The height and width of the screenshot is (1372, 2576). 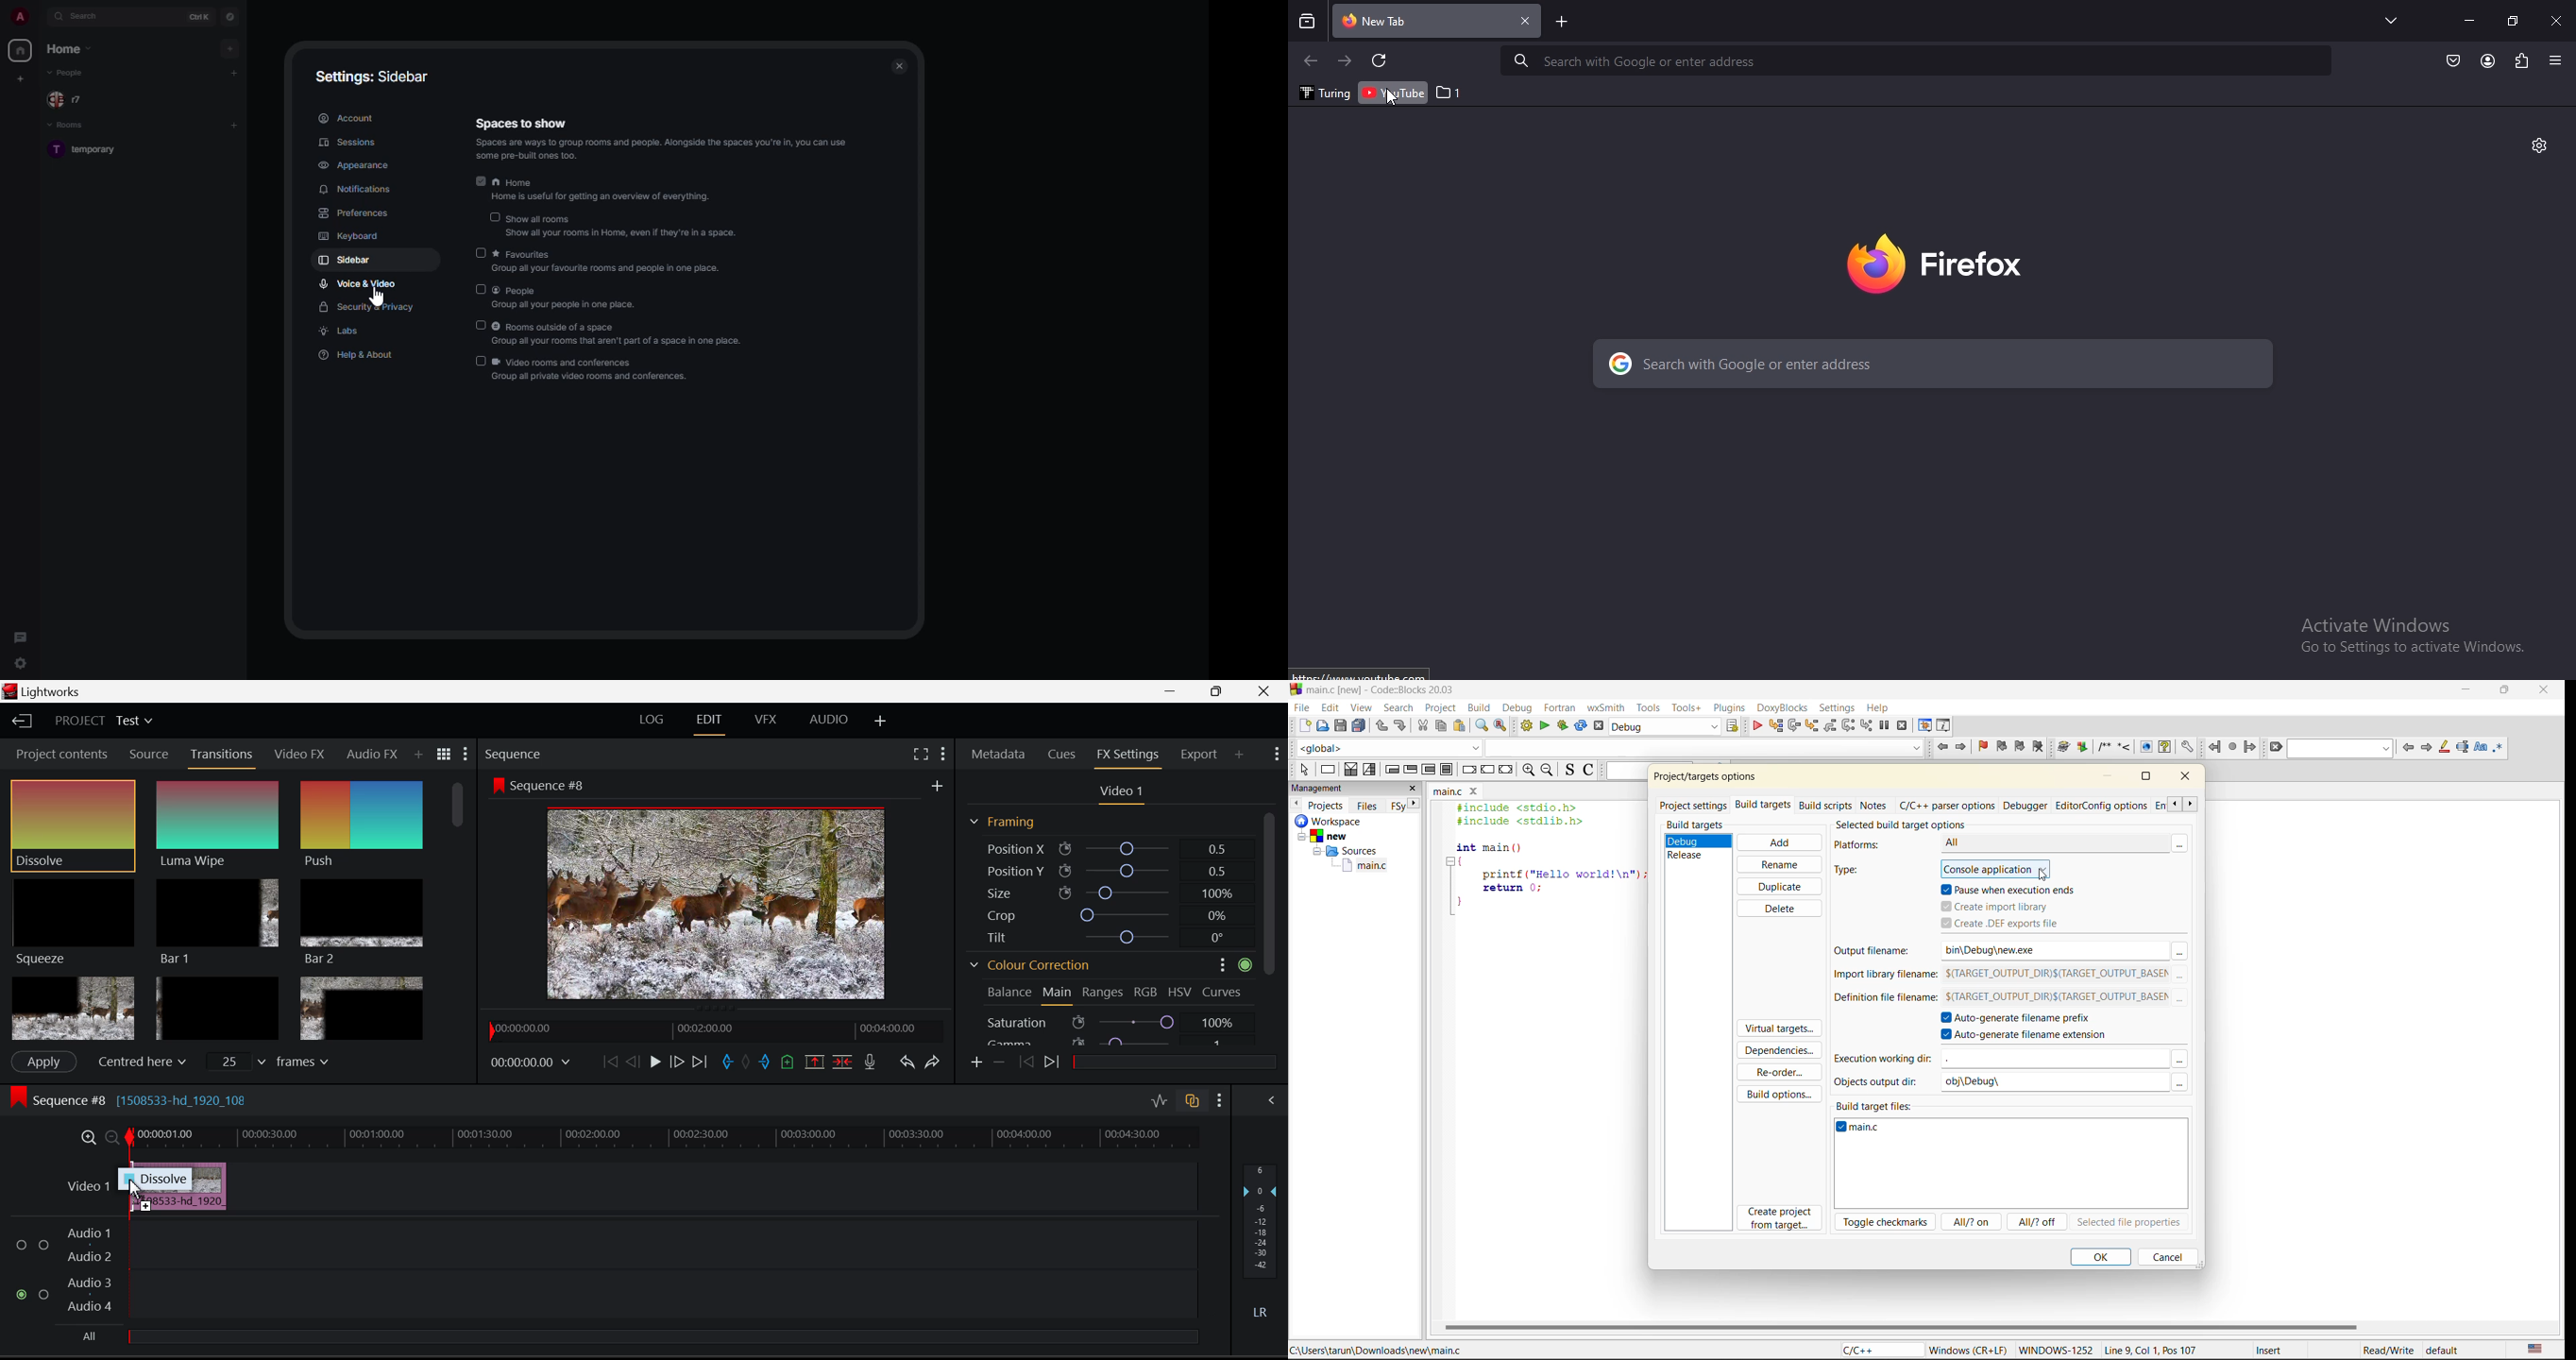 I want to click on Extract documentation for the current project, so click(x=2083, y=747).